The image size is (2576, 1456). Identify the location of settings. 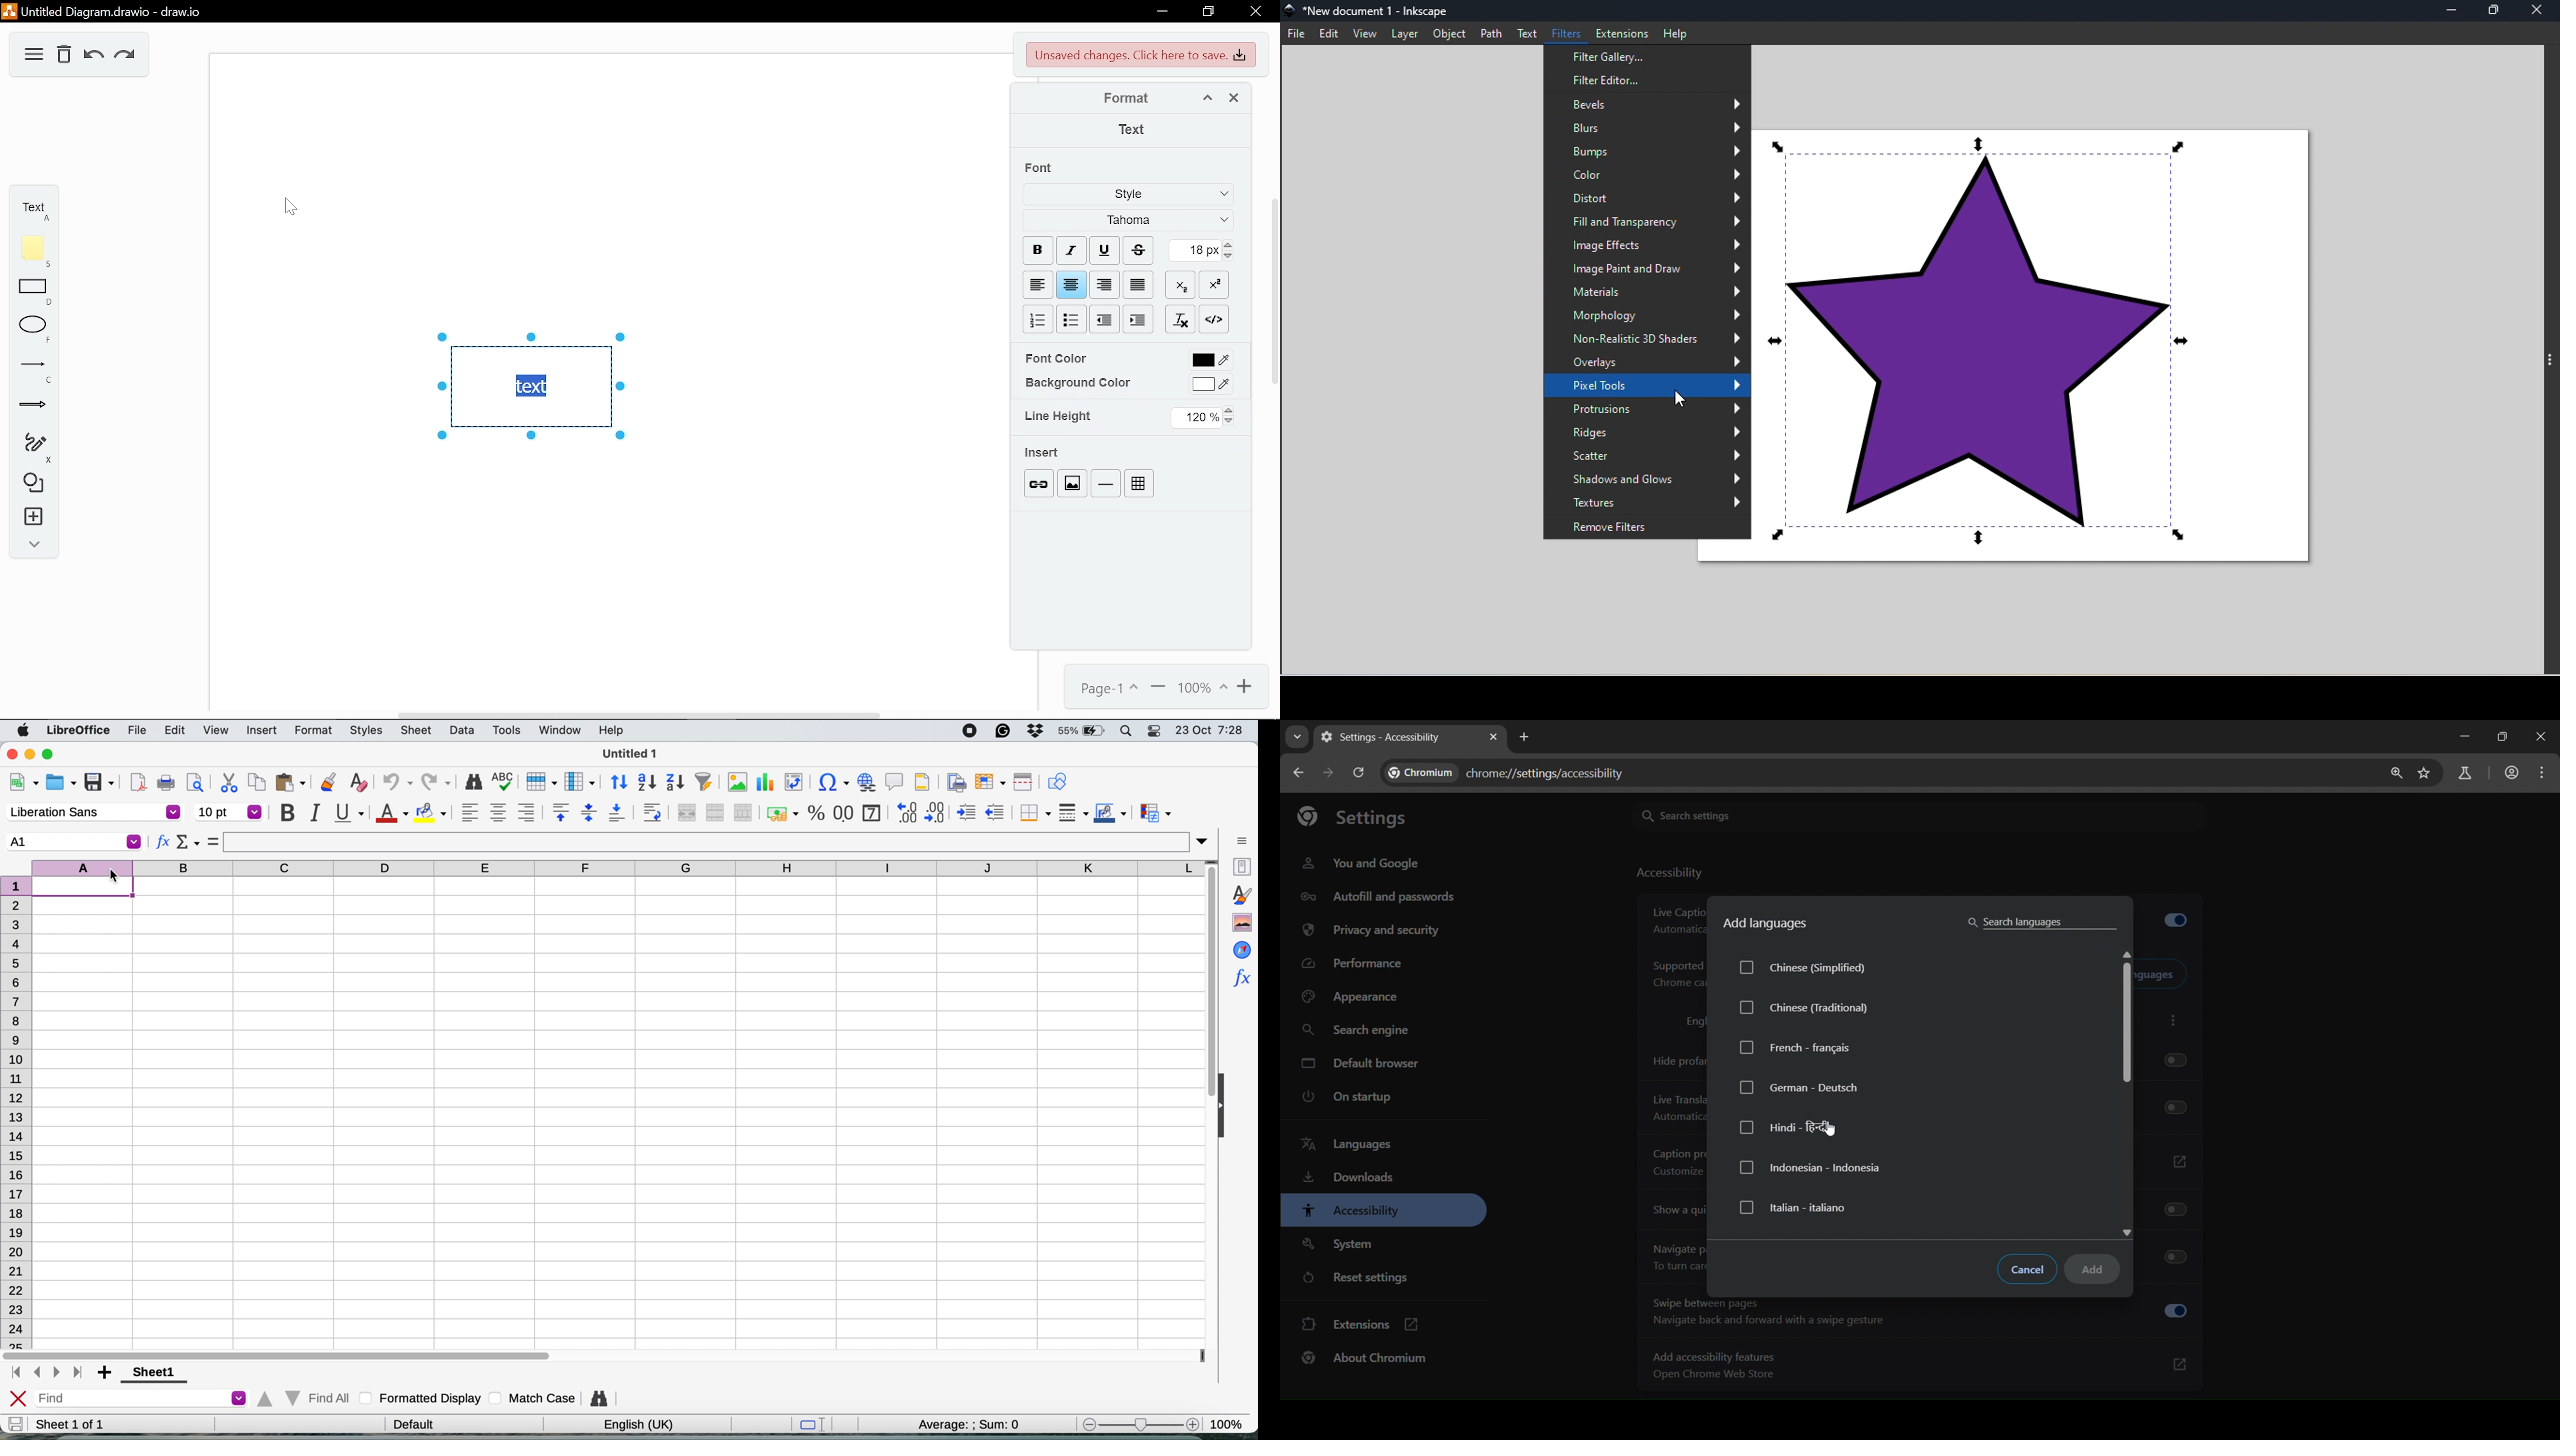
(1361, 817).